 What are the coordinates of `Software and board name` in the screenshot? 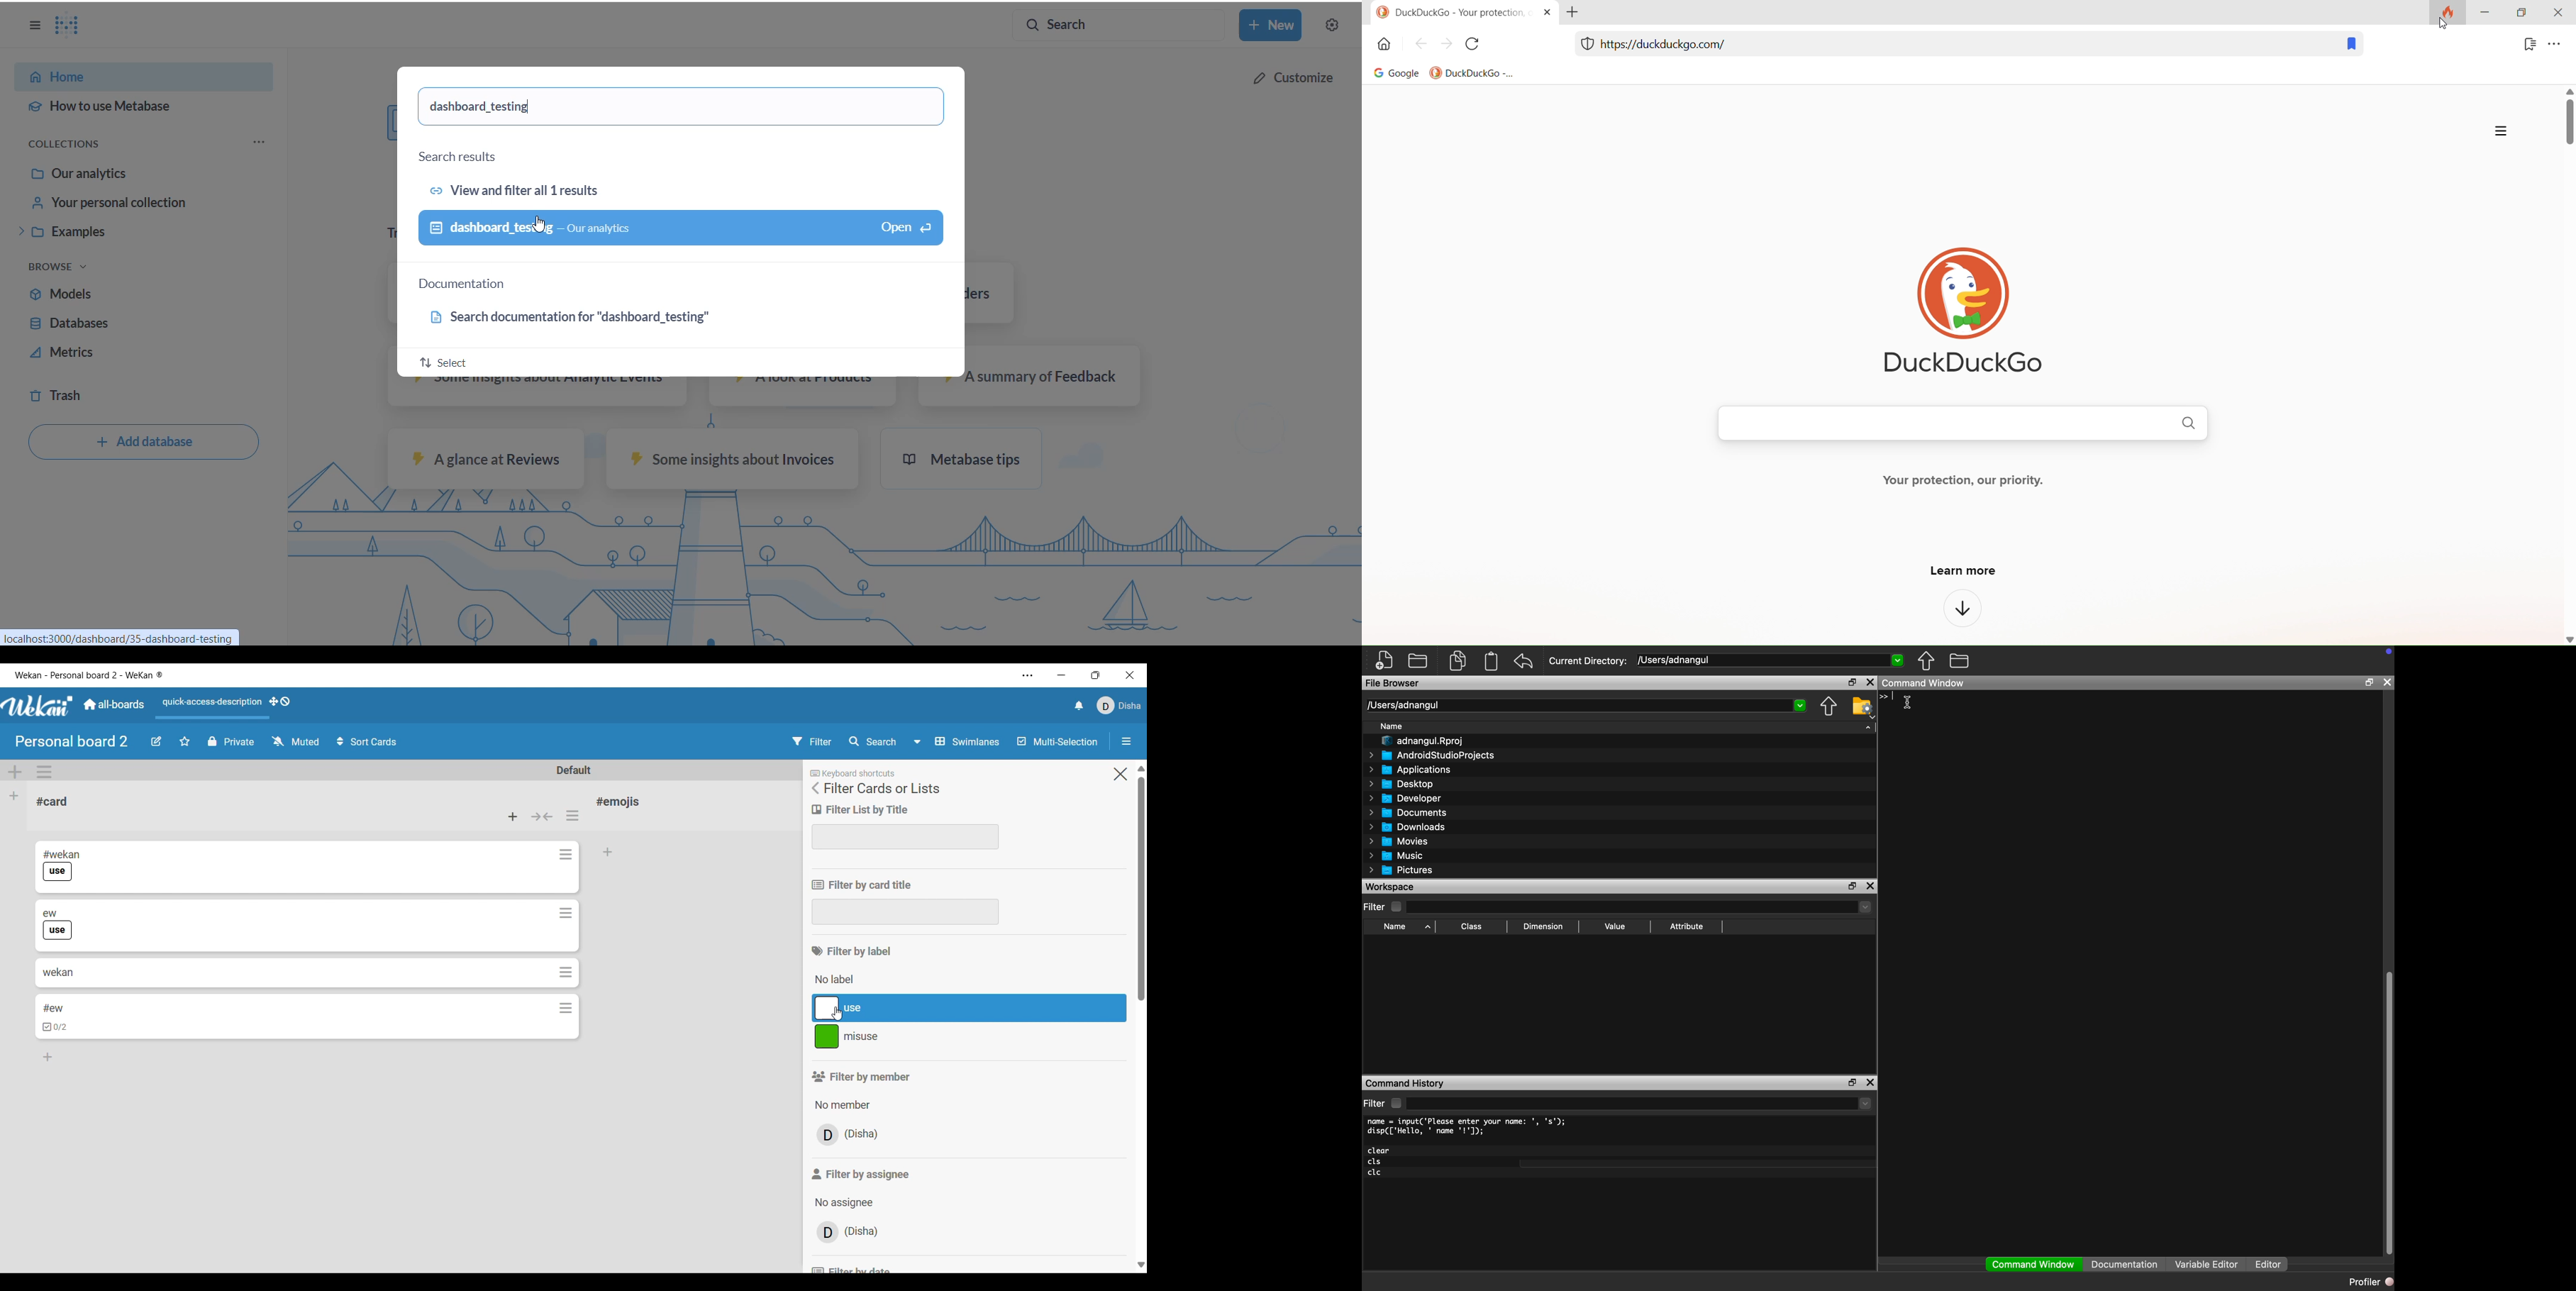 It's located at (88, 675).